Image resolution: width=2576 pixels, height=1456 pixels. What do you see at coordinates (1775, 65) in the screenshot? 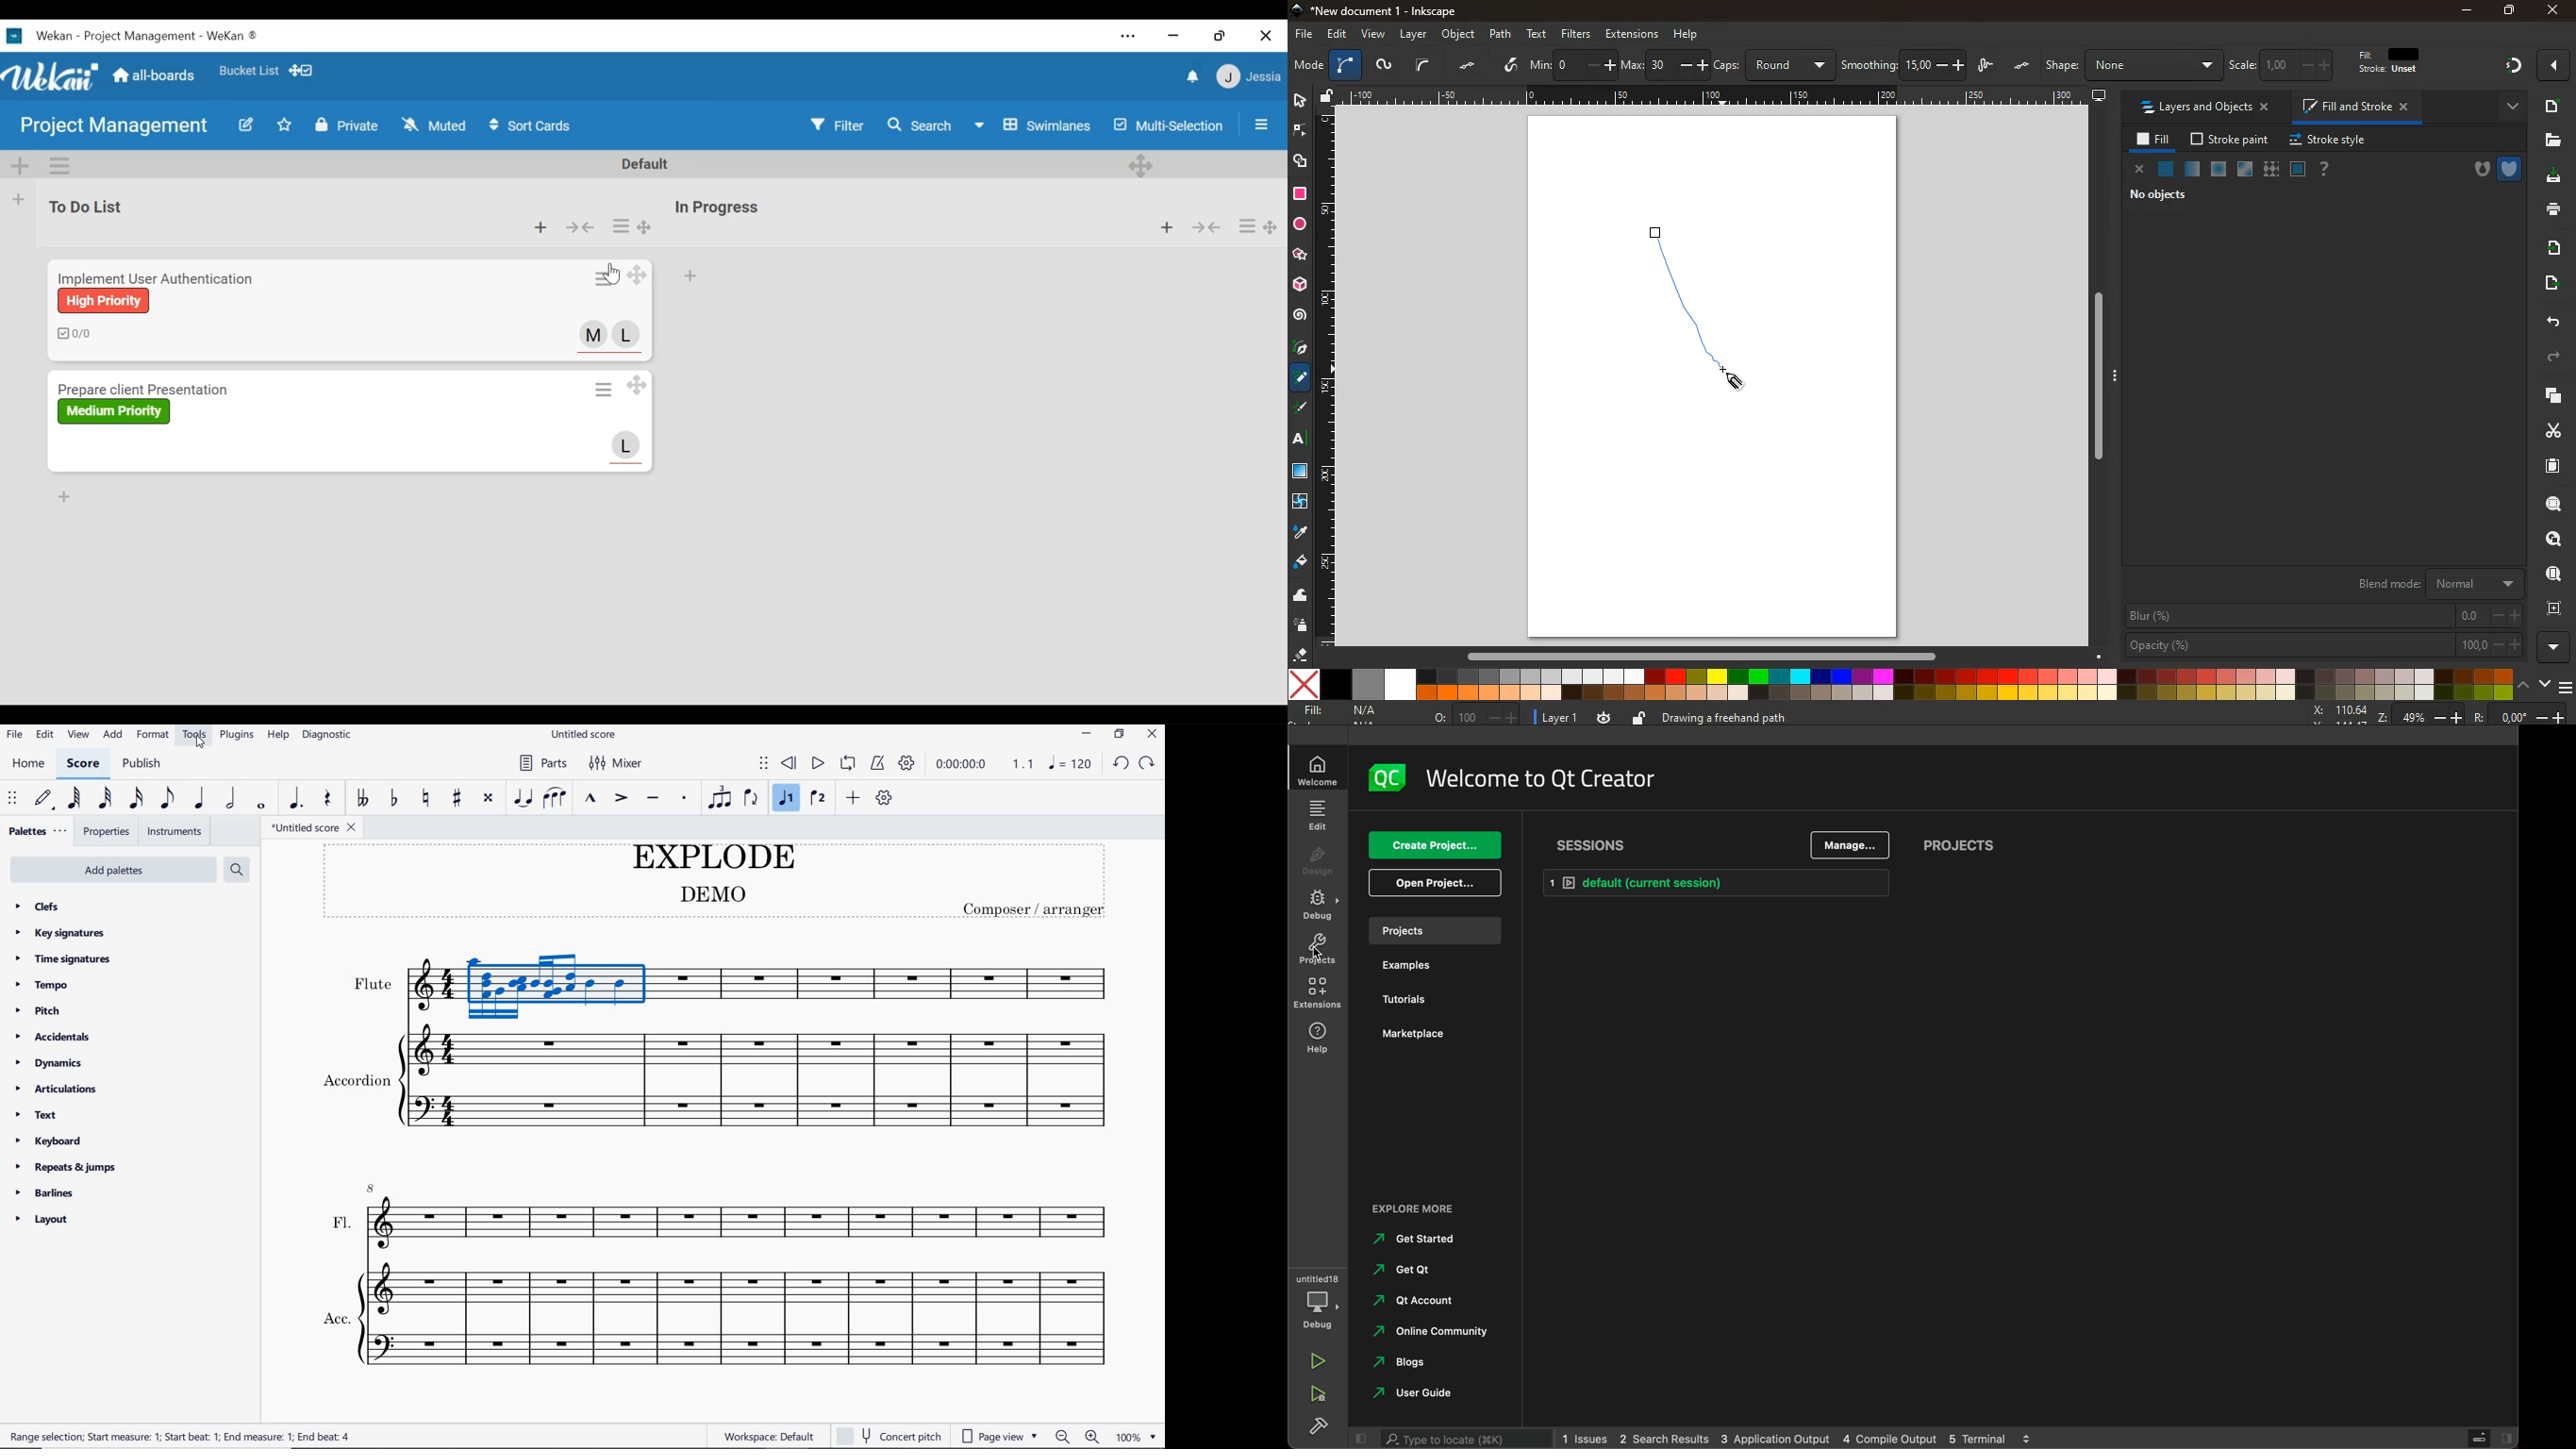
I see `caps` at bounding box center [1775, 65].